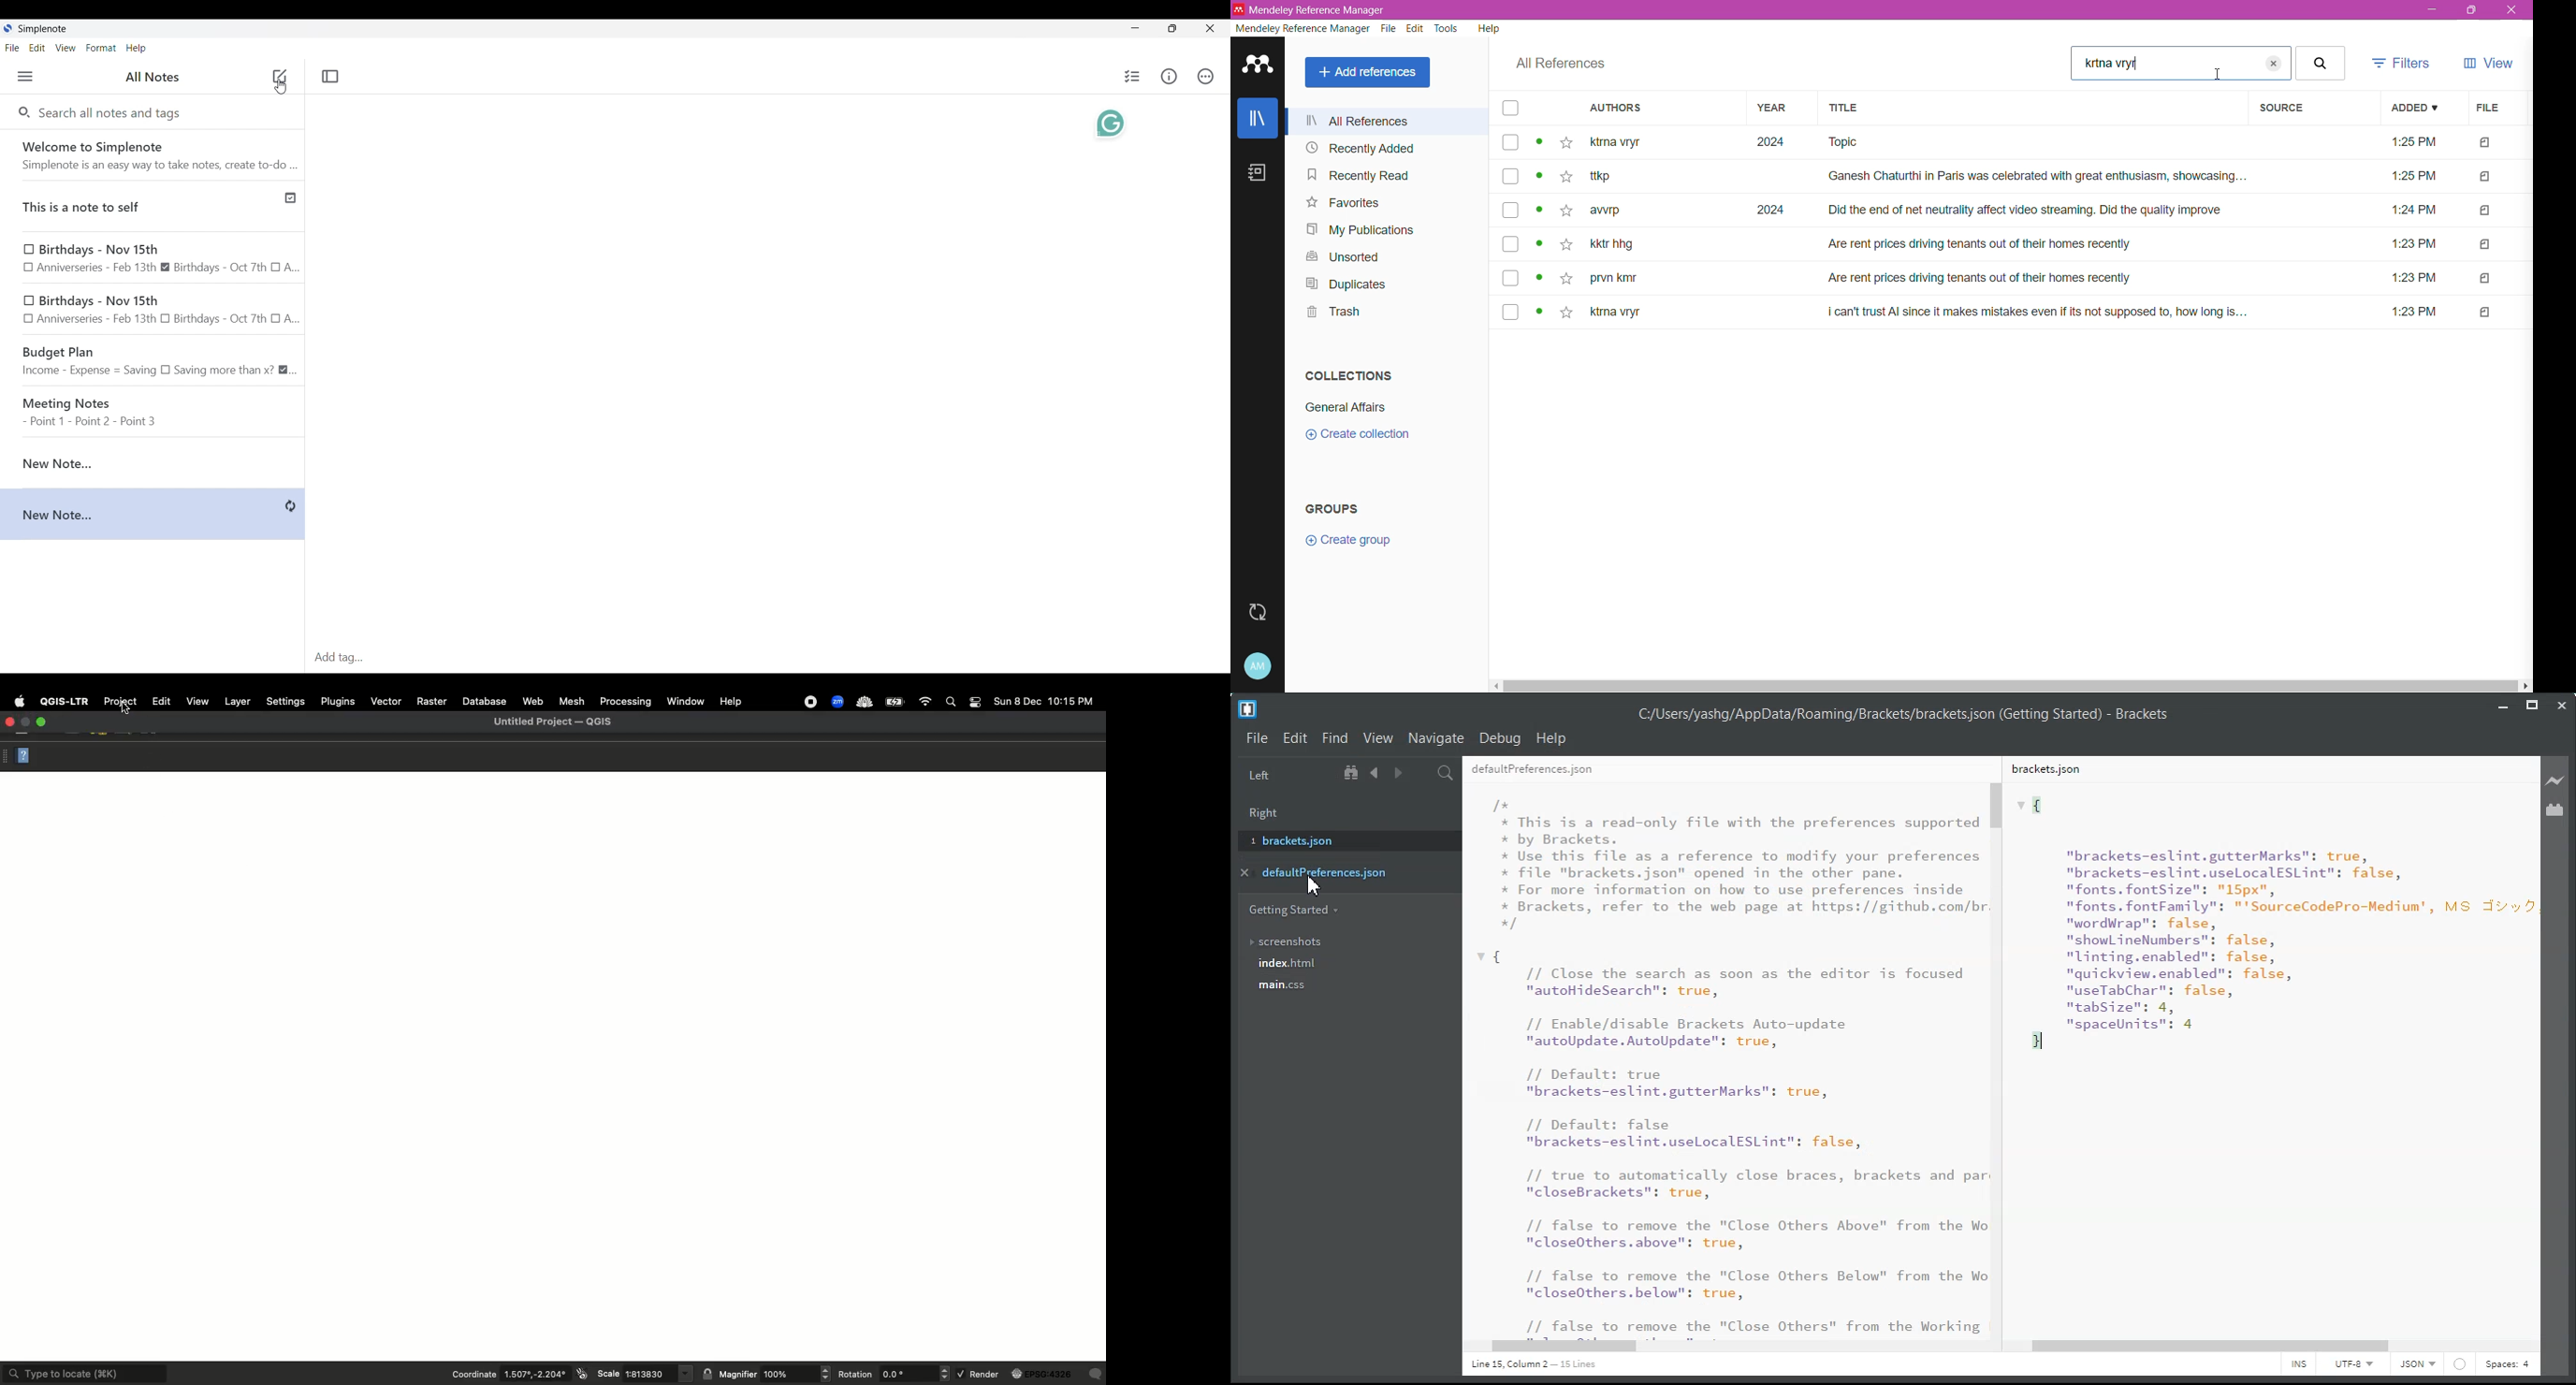  I want to click on brackets.json File, so click(2261, 768).